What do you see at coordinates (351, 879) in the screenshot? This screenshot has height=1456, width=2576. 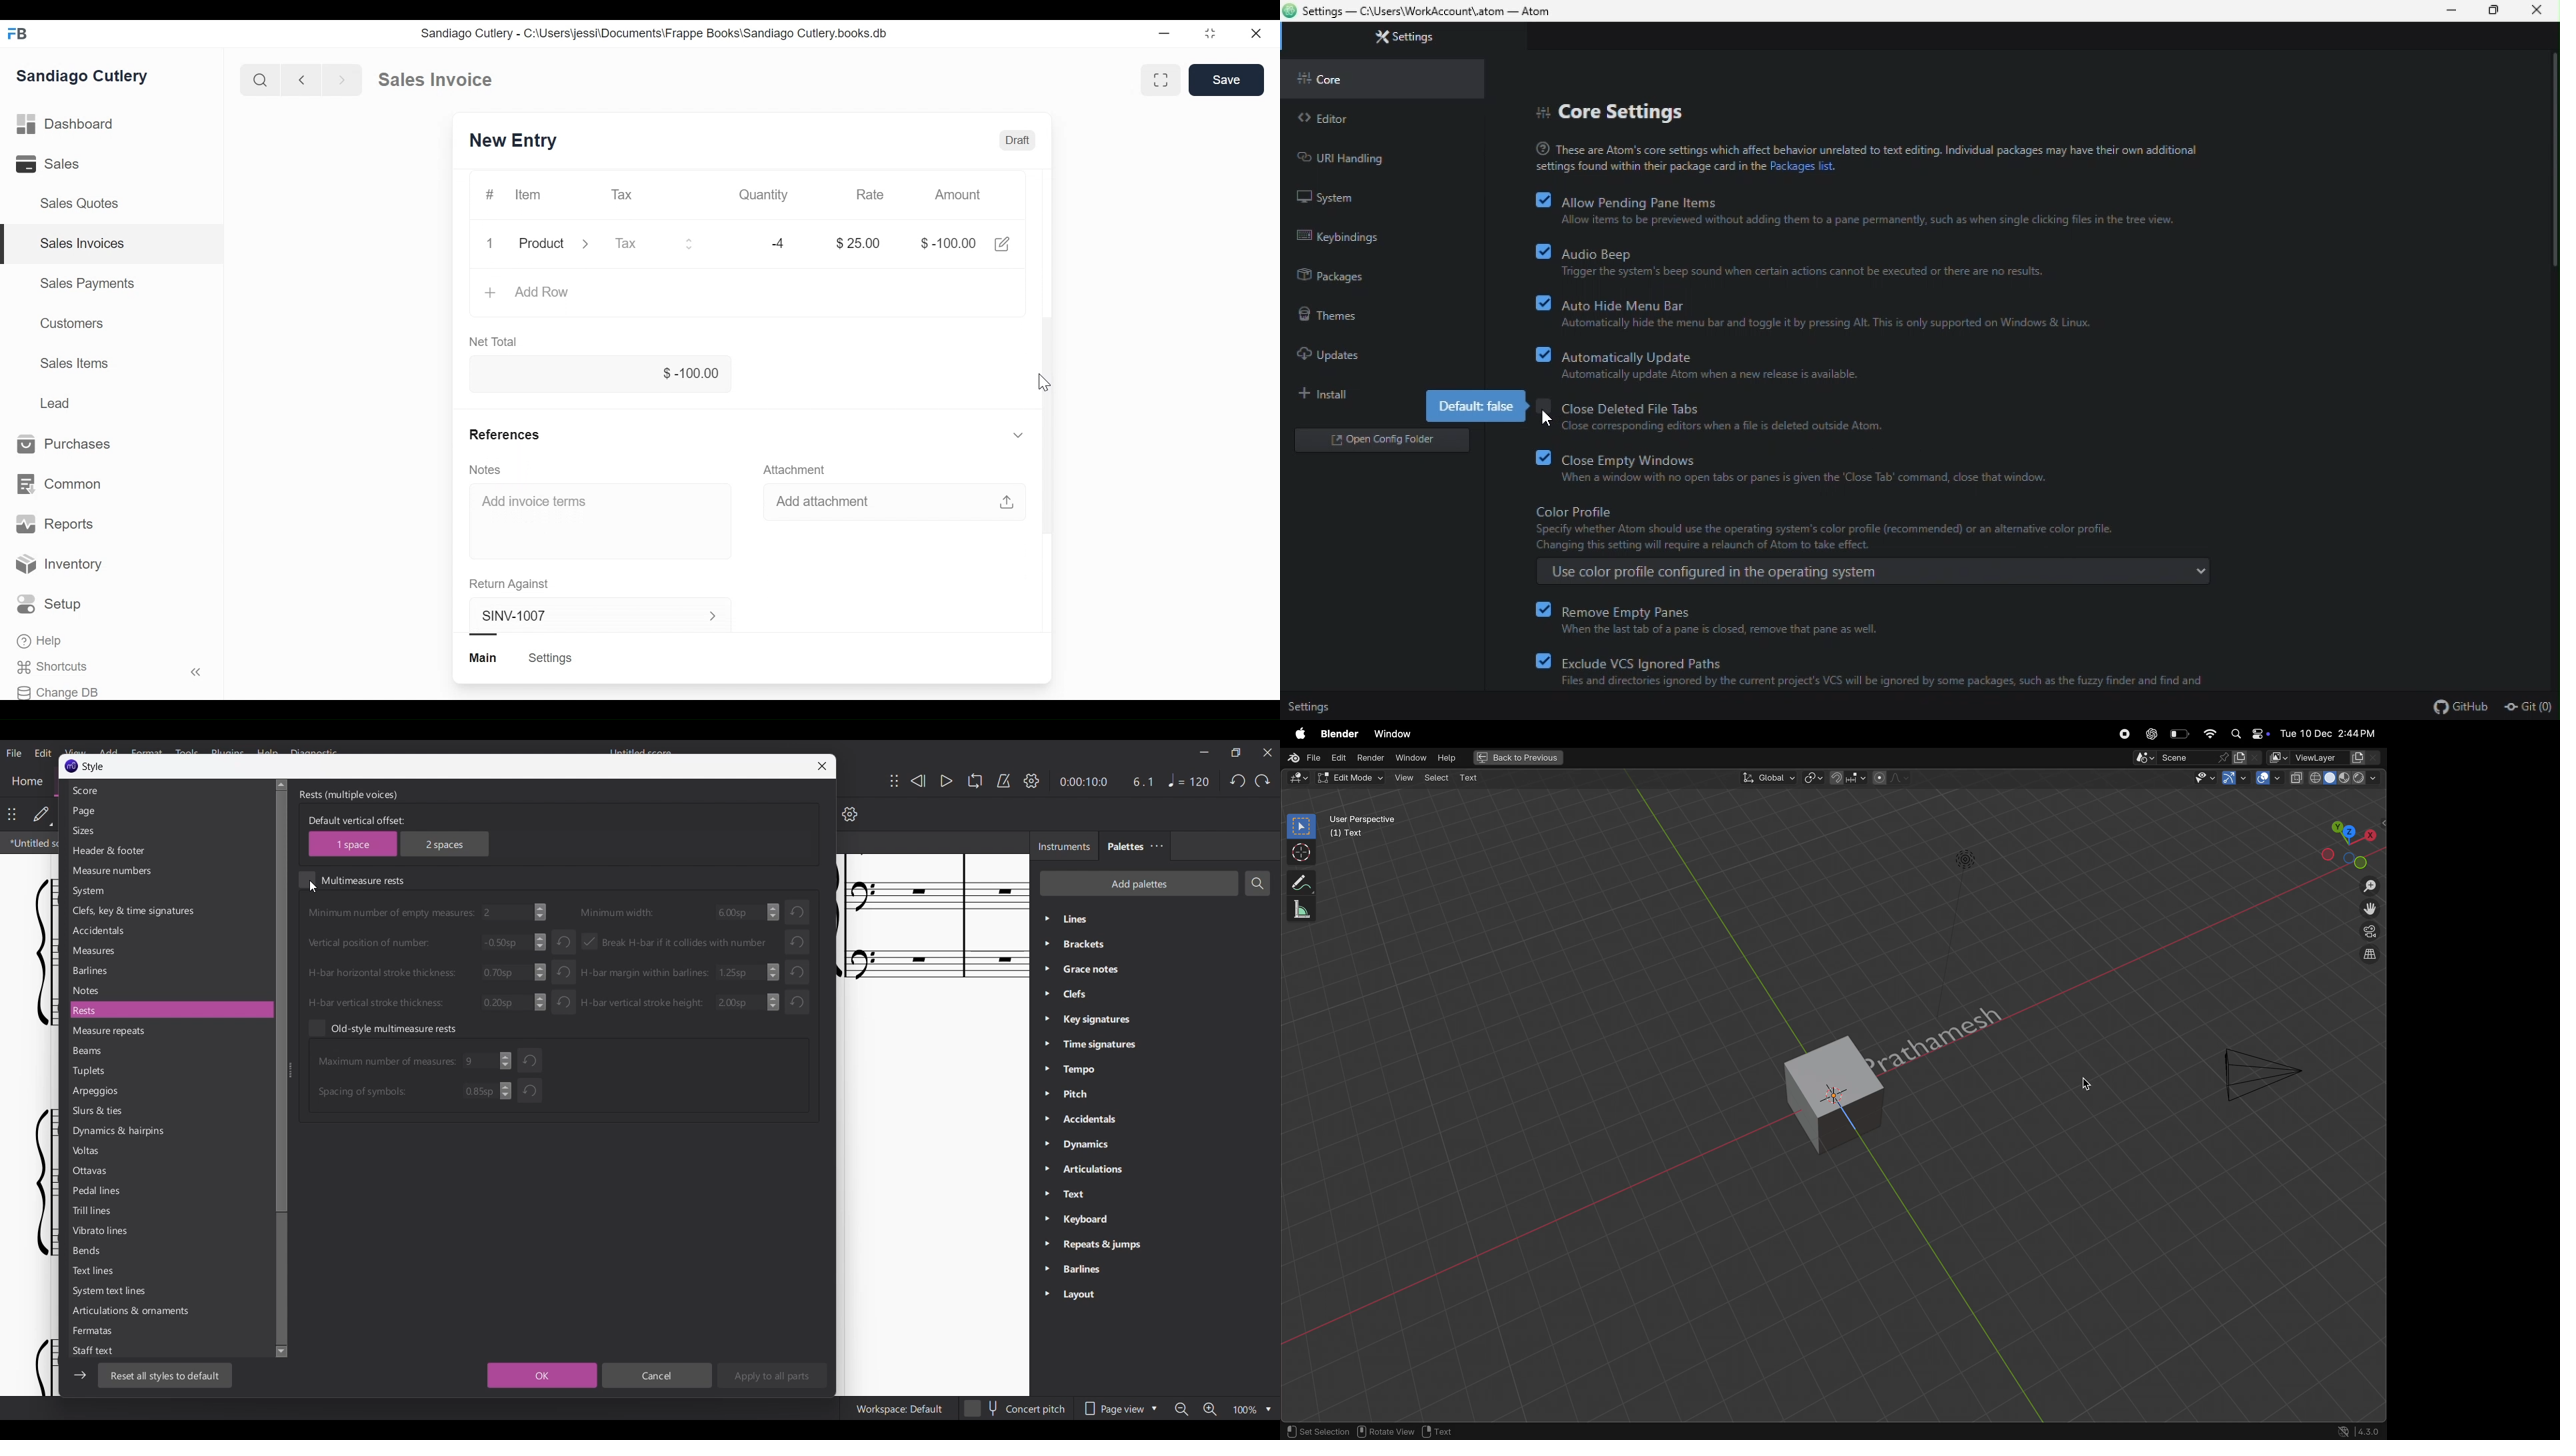 I see `Toggle for multimeasure rests` at bounding box center [351, 879].